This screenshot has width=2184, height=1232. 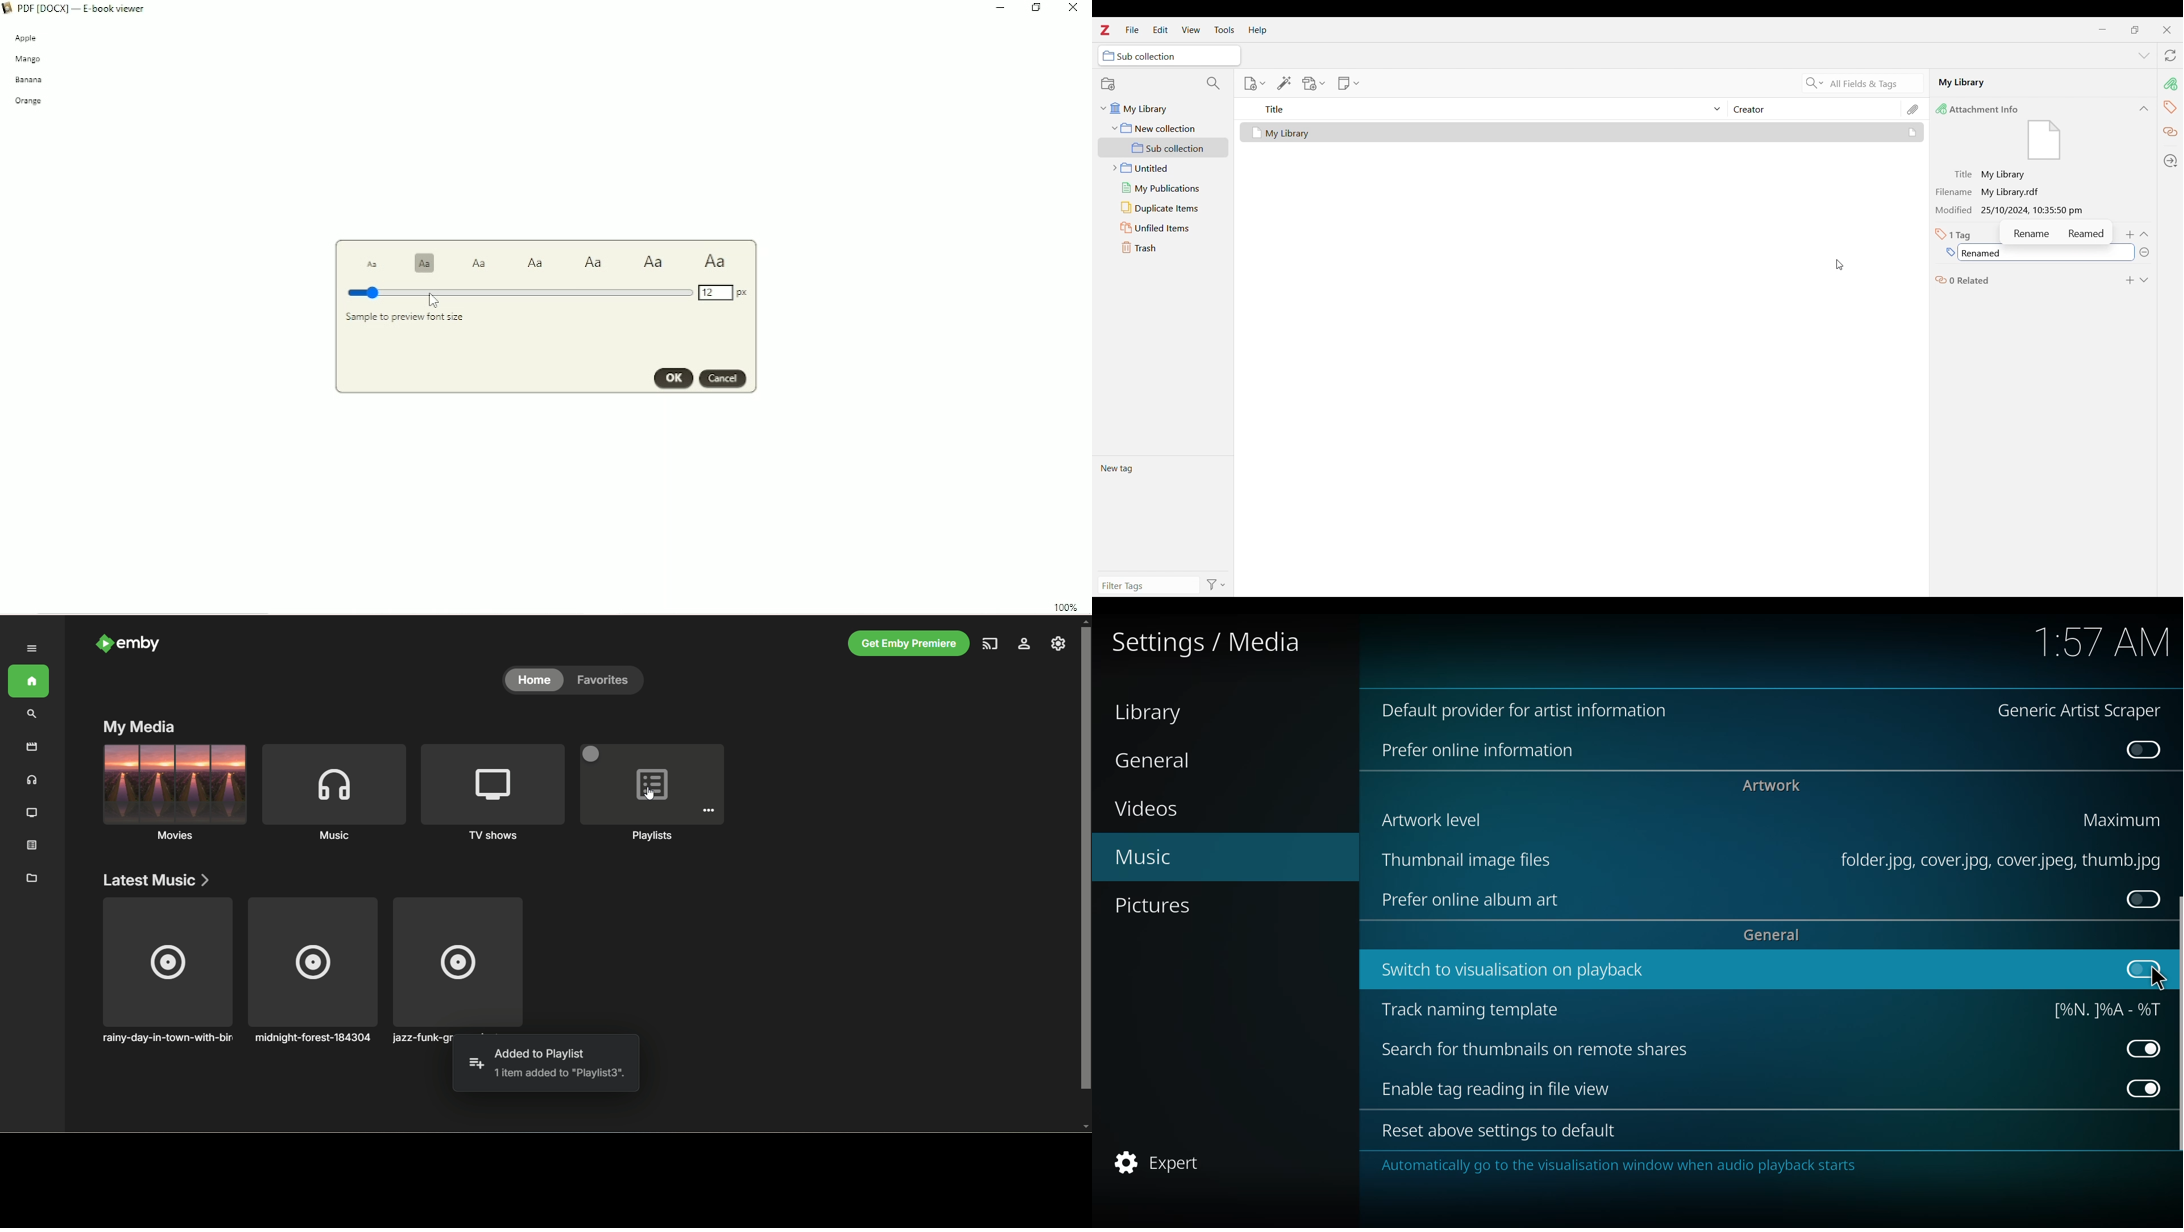 What do you see at coordinates (1510, 970) in the screenshot?
I see `switch to visualization on playback` at bounding box center [1510, 970].